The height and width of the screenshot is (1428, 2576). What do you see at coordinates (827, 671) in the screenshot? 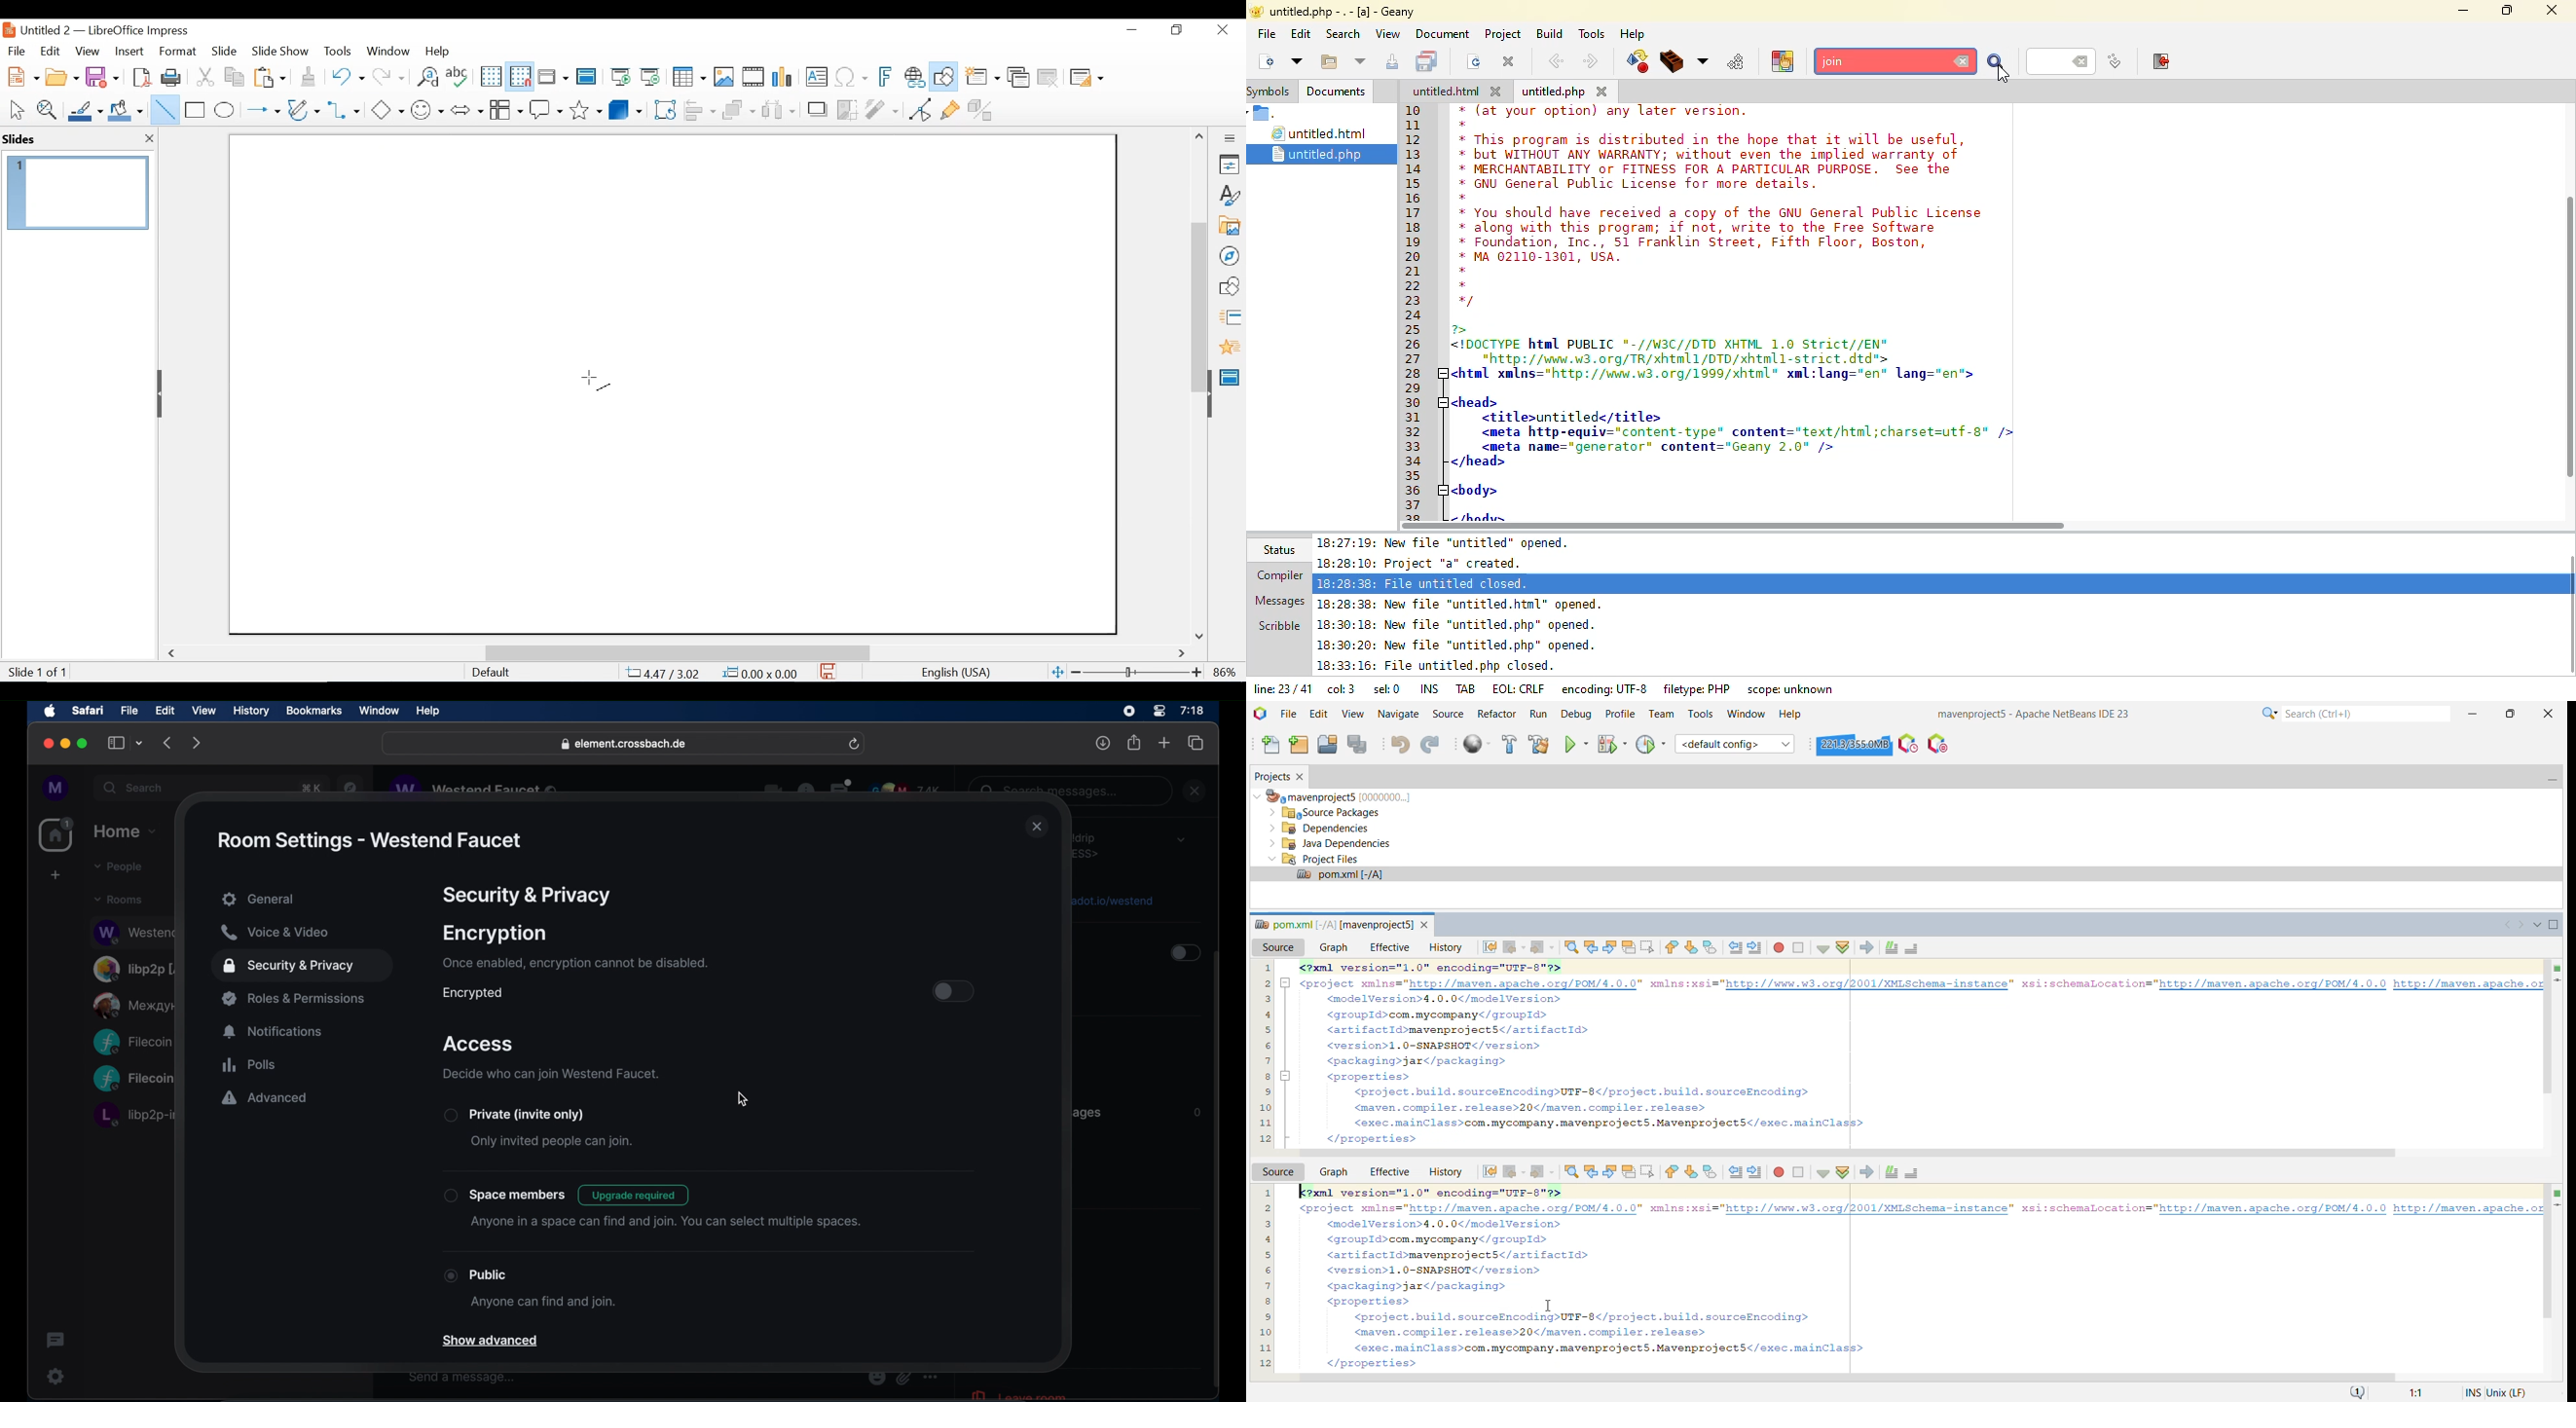
I see `Save` at bounding box center [827, 671].